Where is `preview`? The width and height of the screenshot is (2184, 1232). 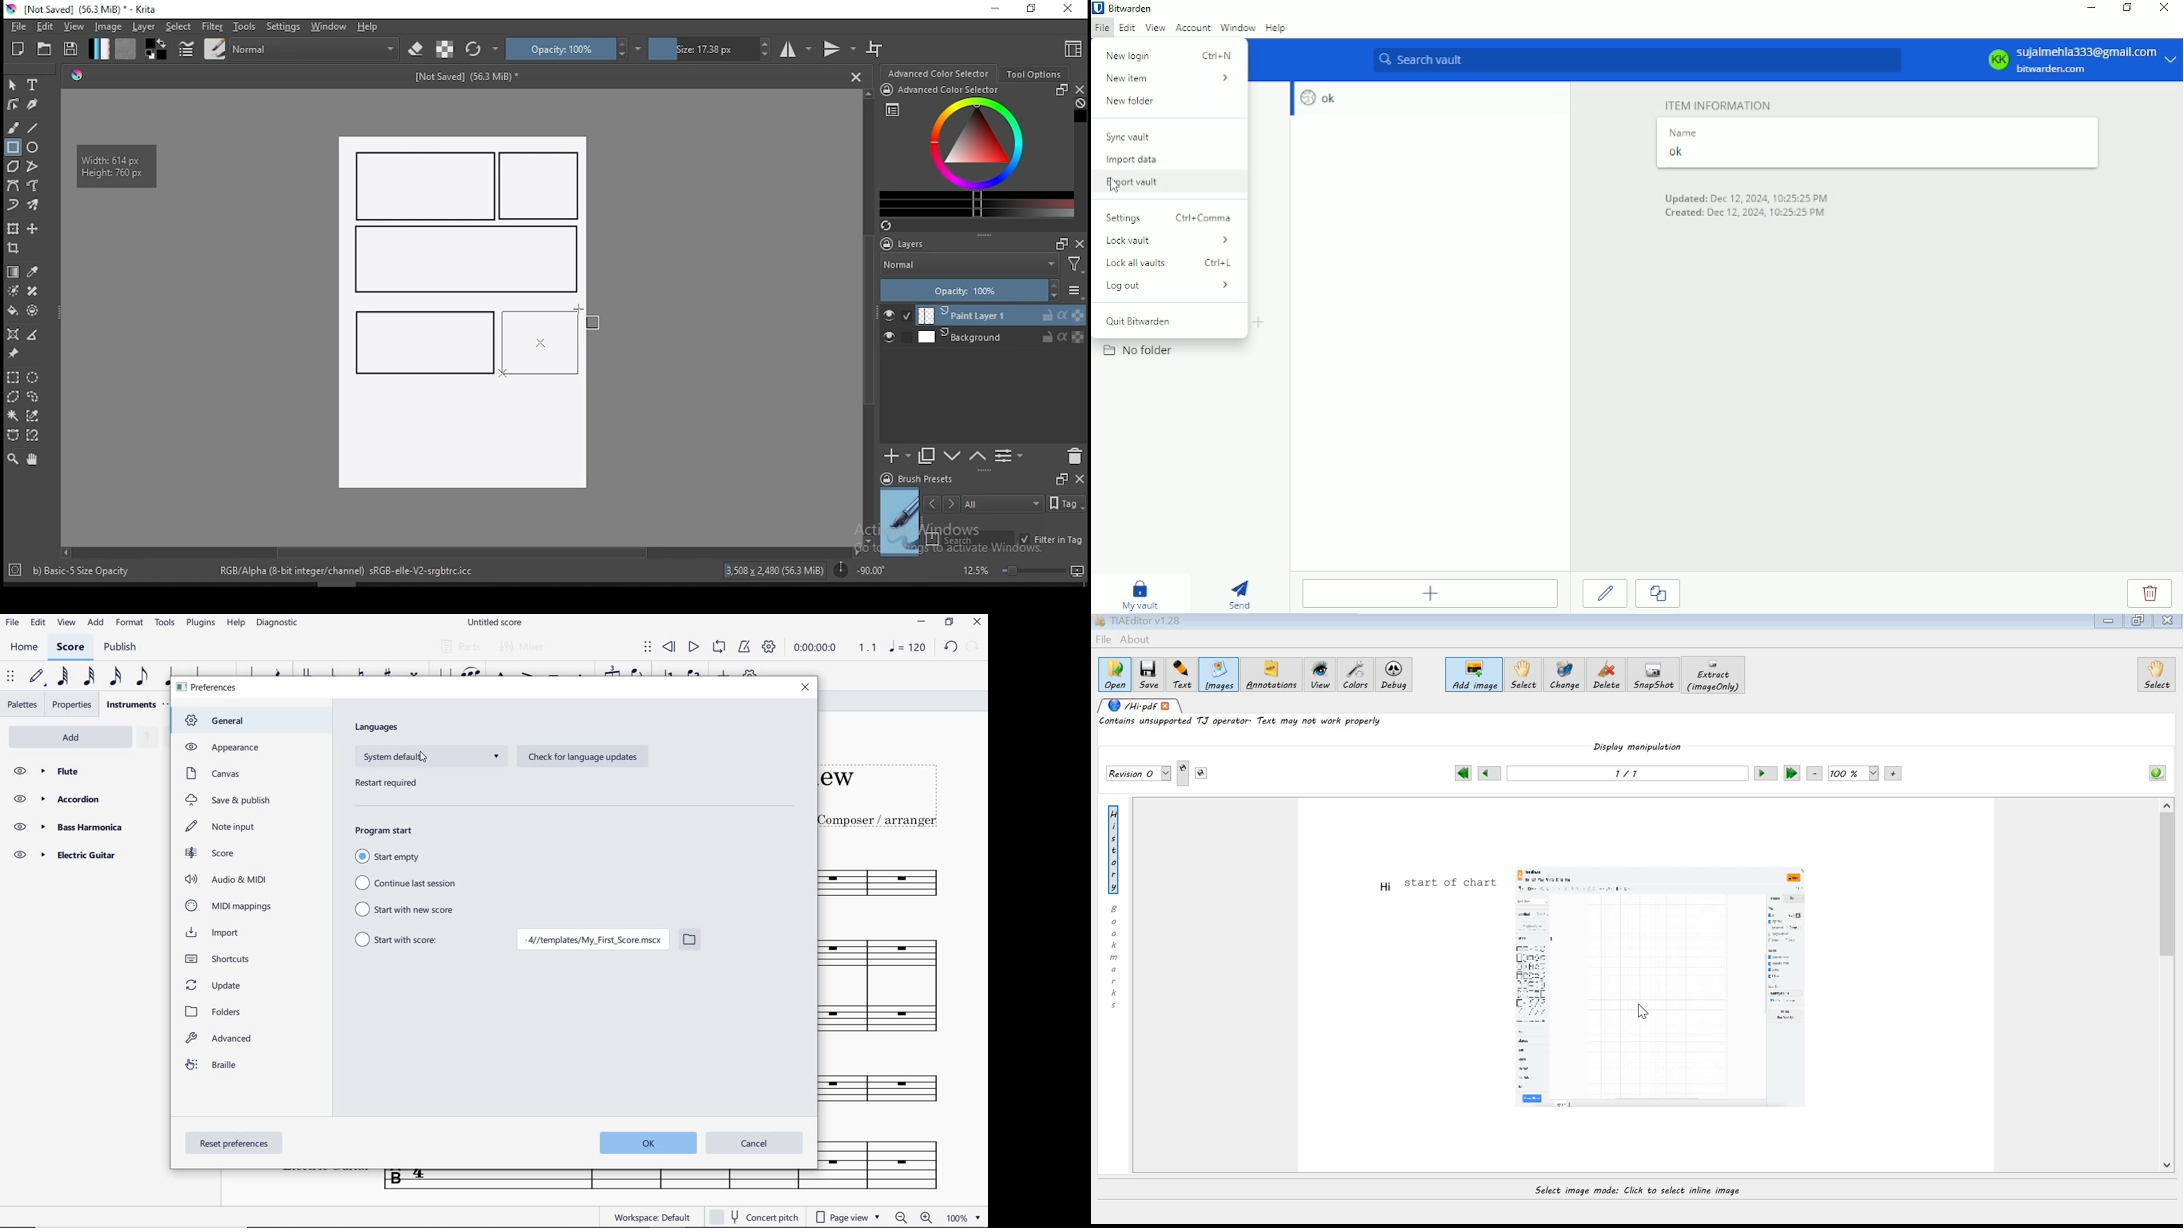
preview is located at coordinates (901, 522).